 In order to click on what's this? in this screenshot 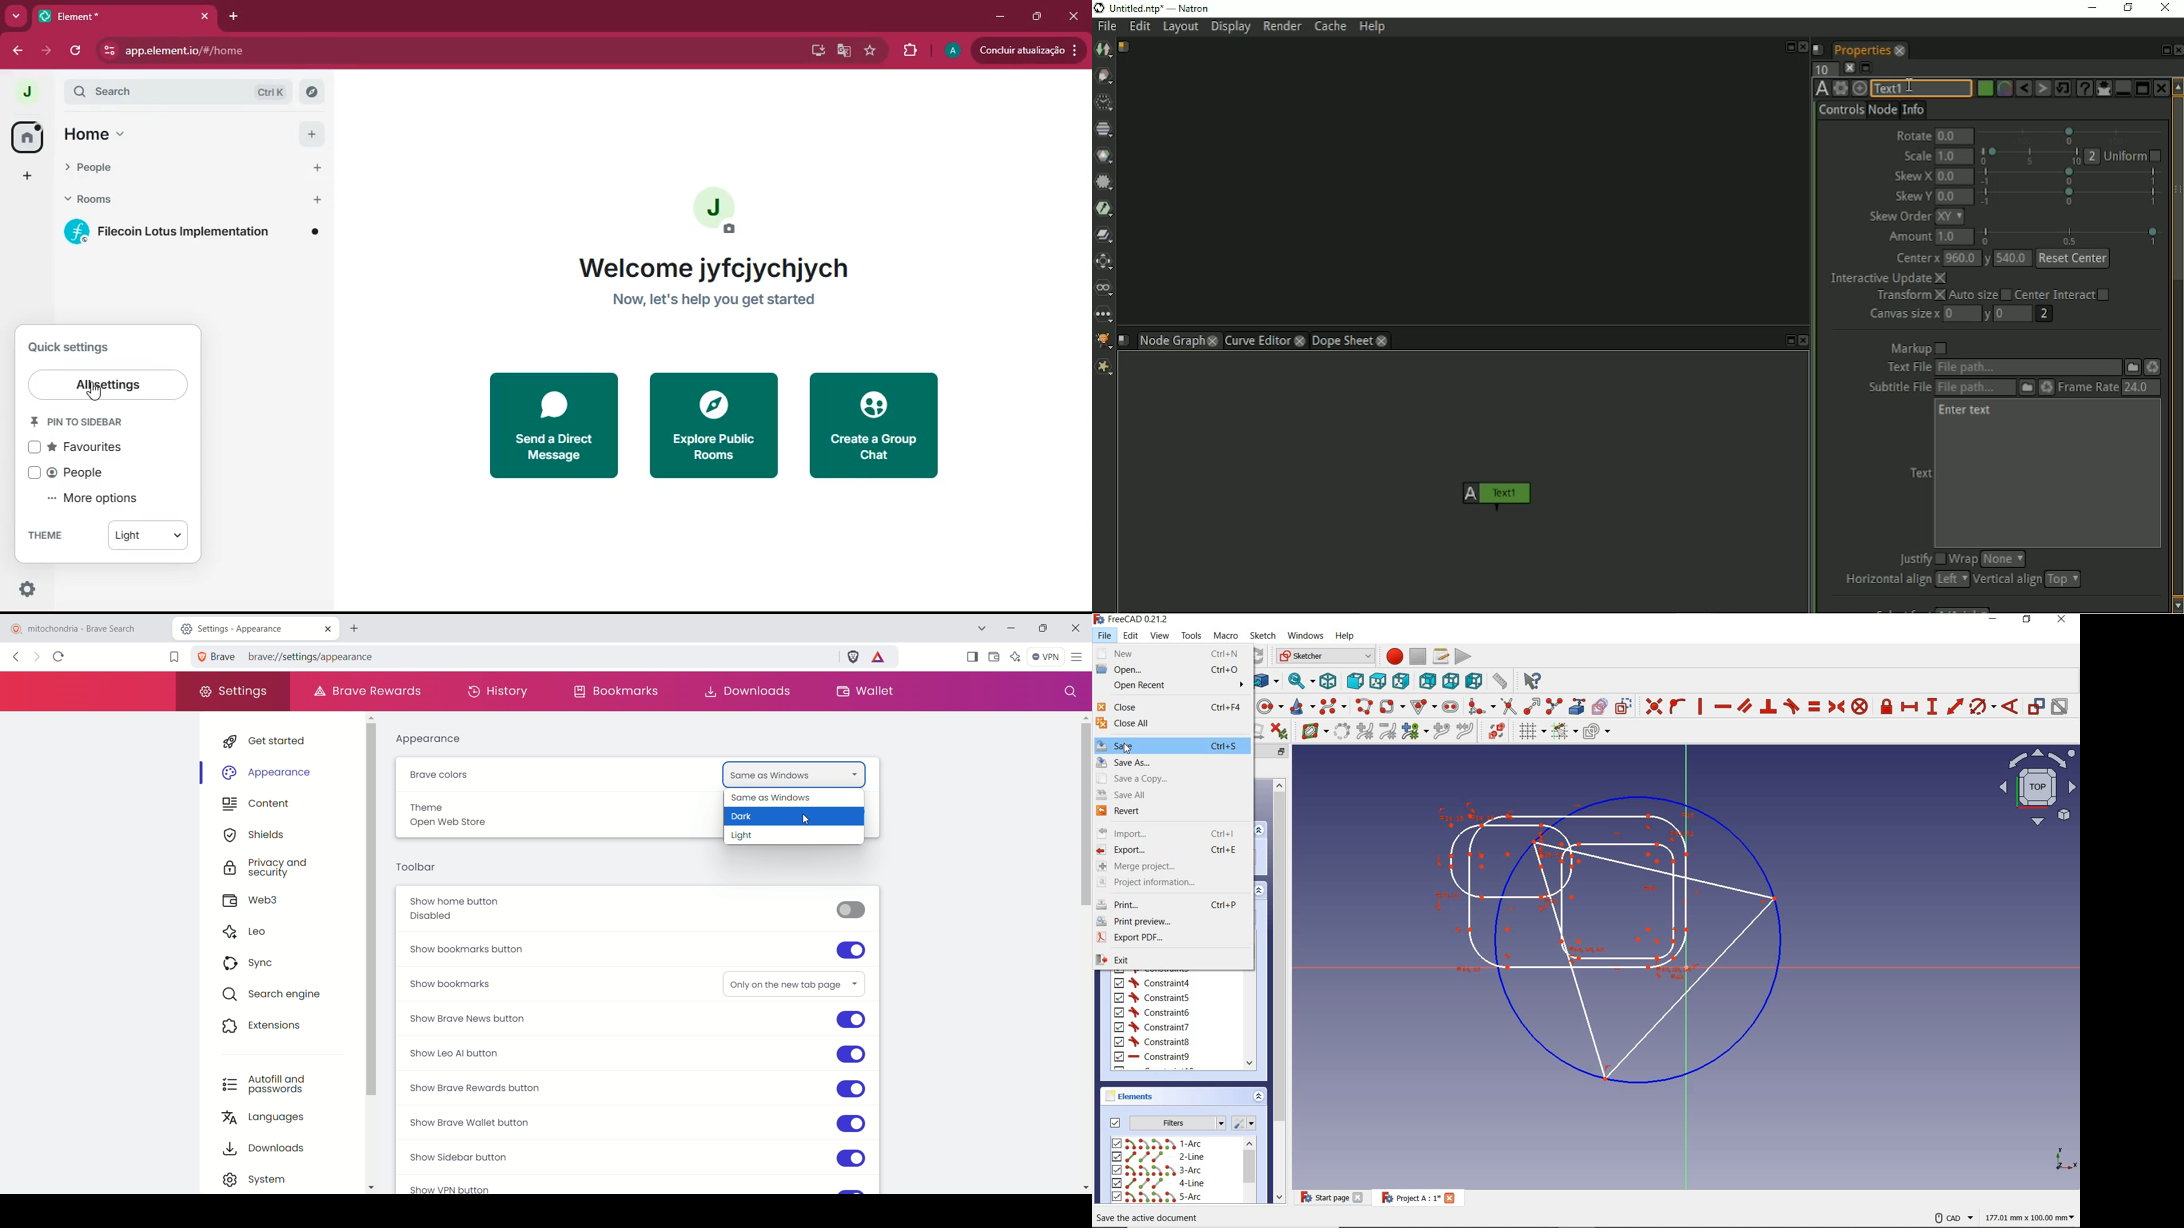, I will do `click(1532, 681)`.